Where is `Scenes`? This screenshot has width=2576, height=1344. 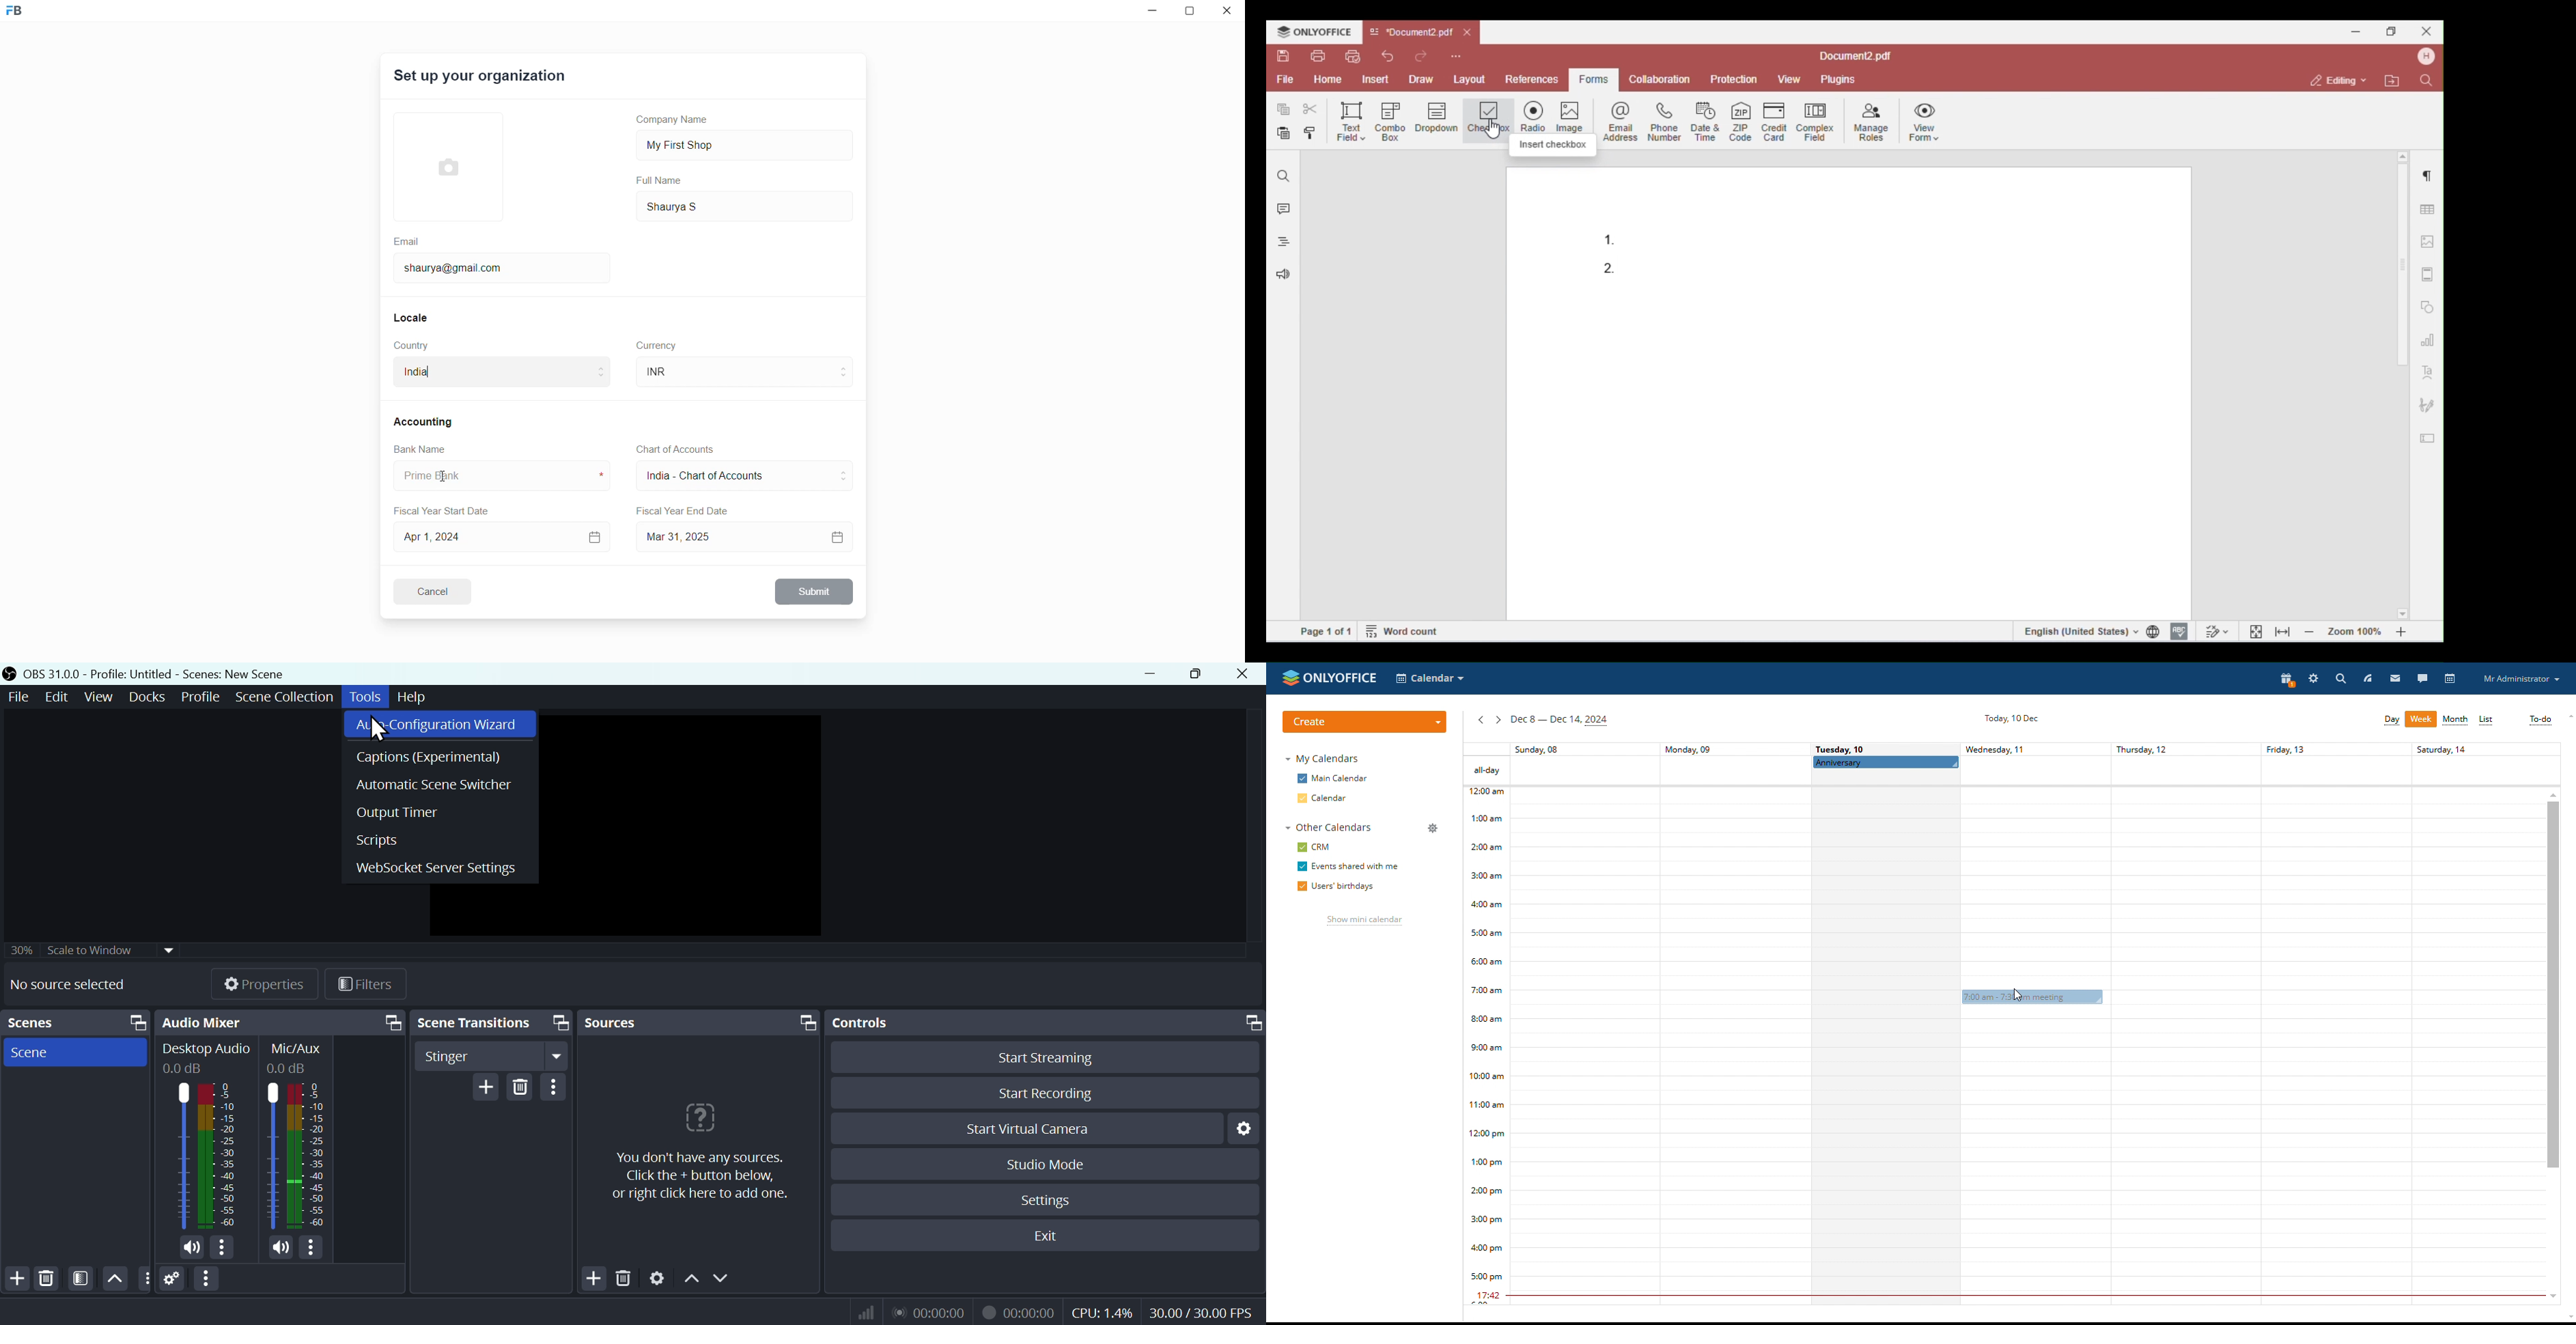
Scenes is located at coordinates (30, 1022).